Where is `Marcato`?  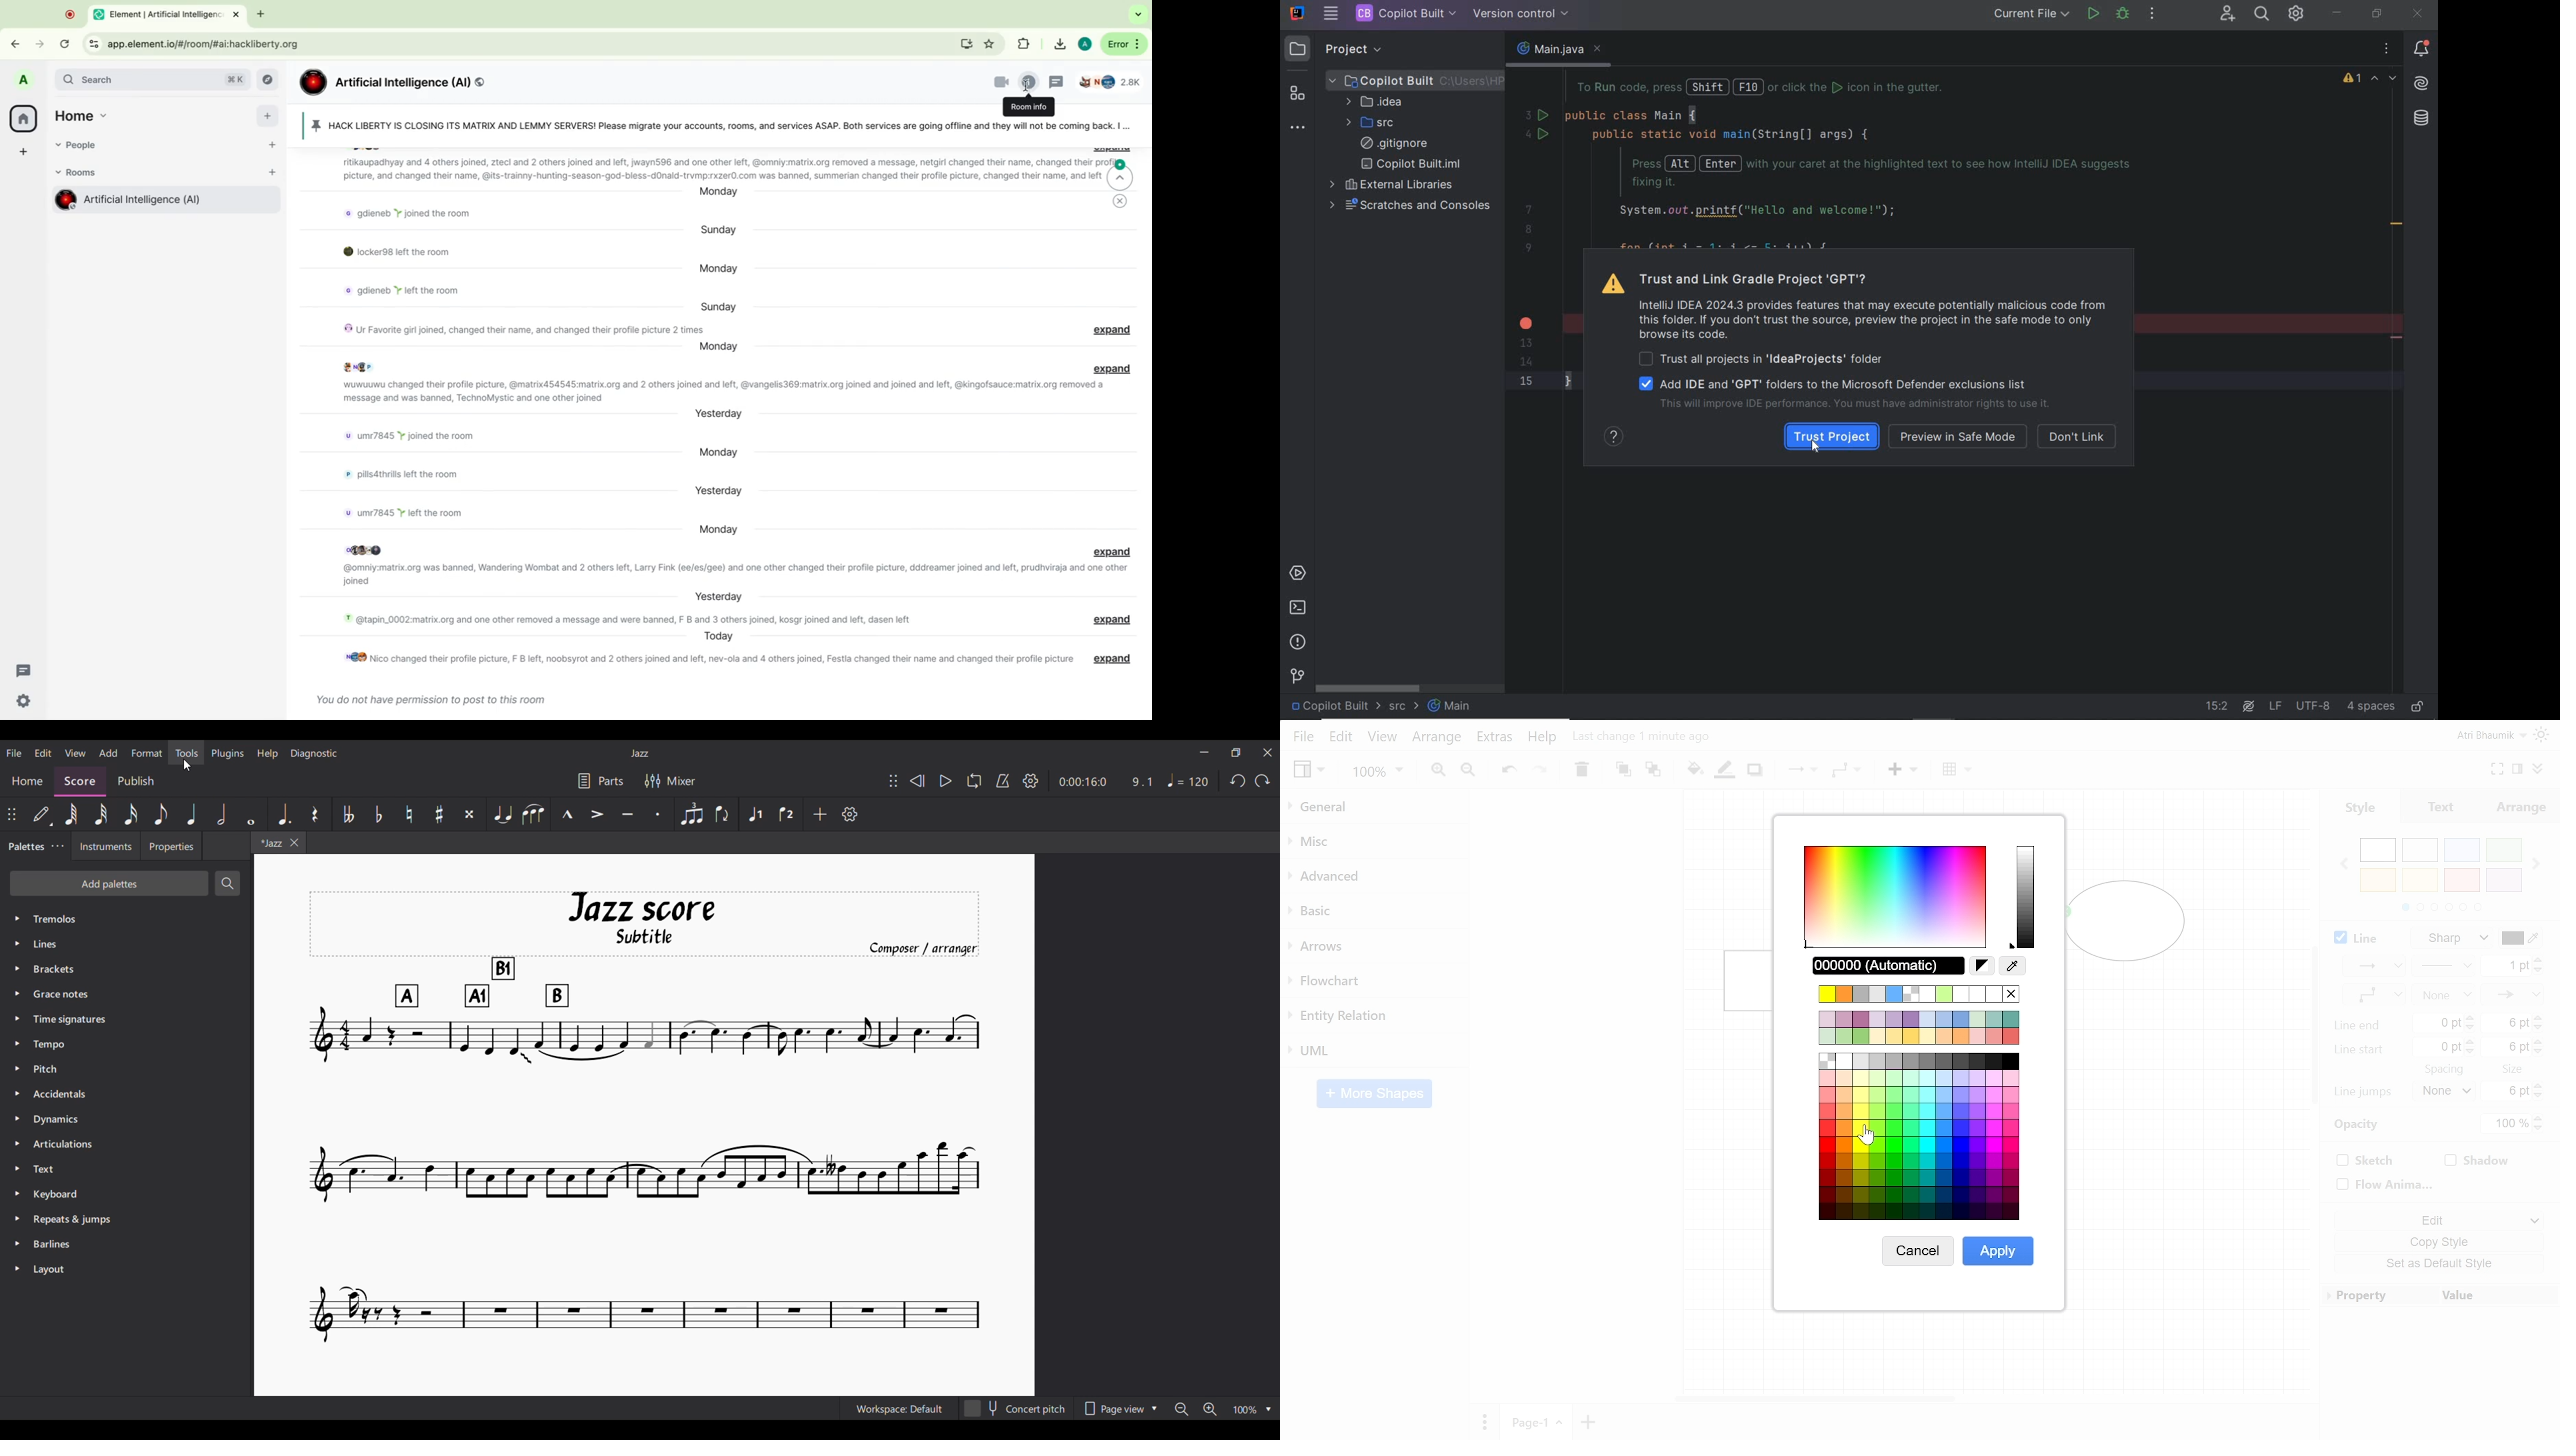
Marcato is located at coordinates (567, 814).